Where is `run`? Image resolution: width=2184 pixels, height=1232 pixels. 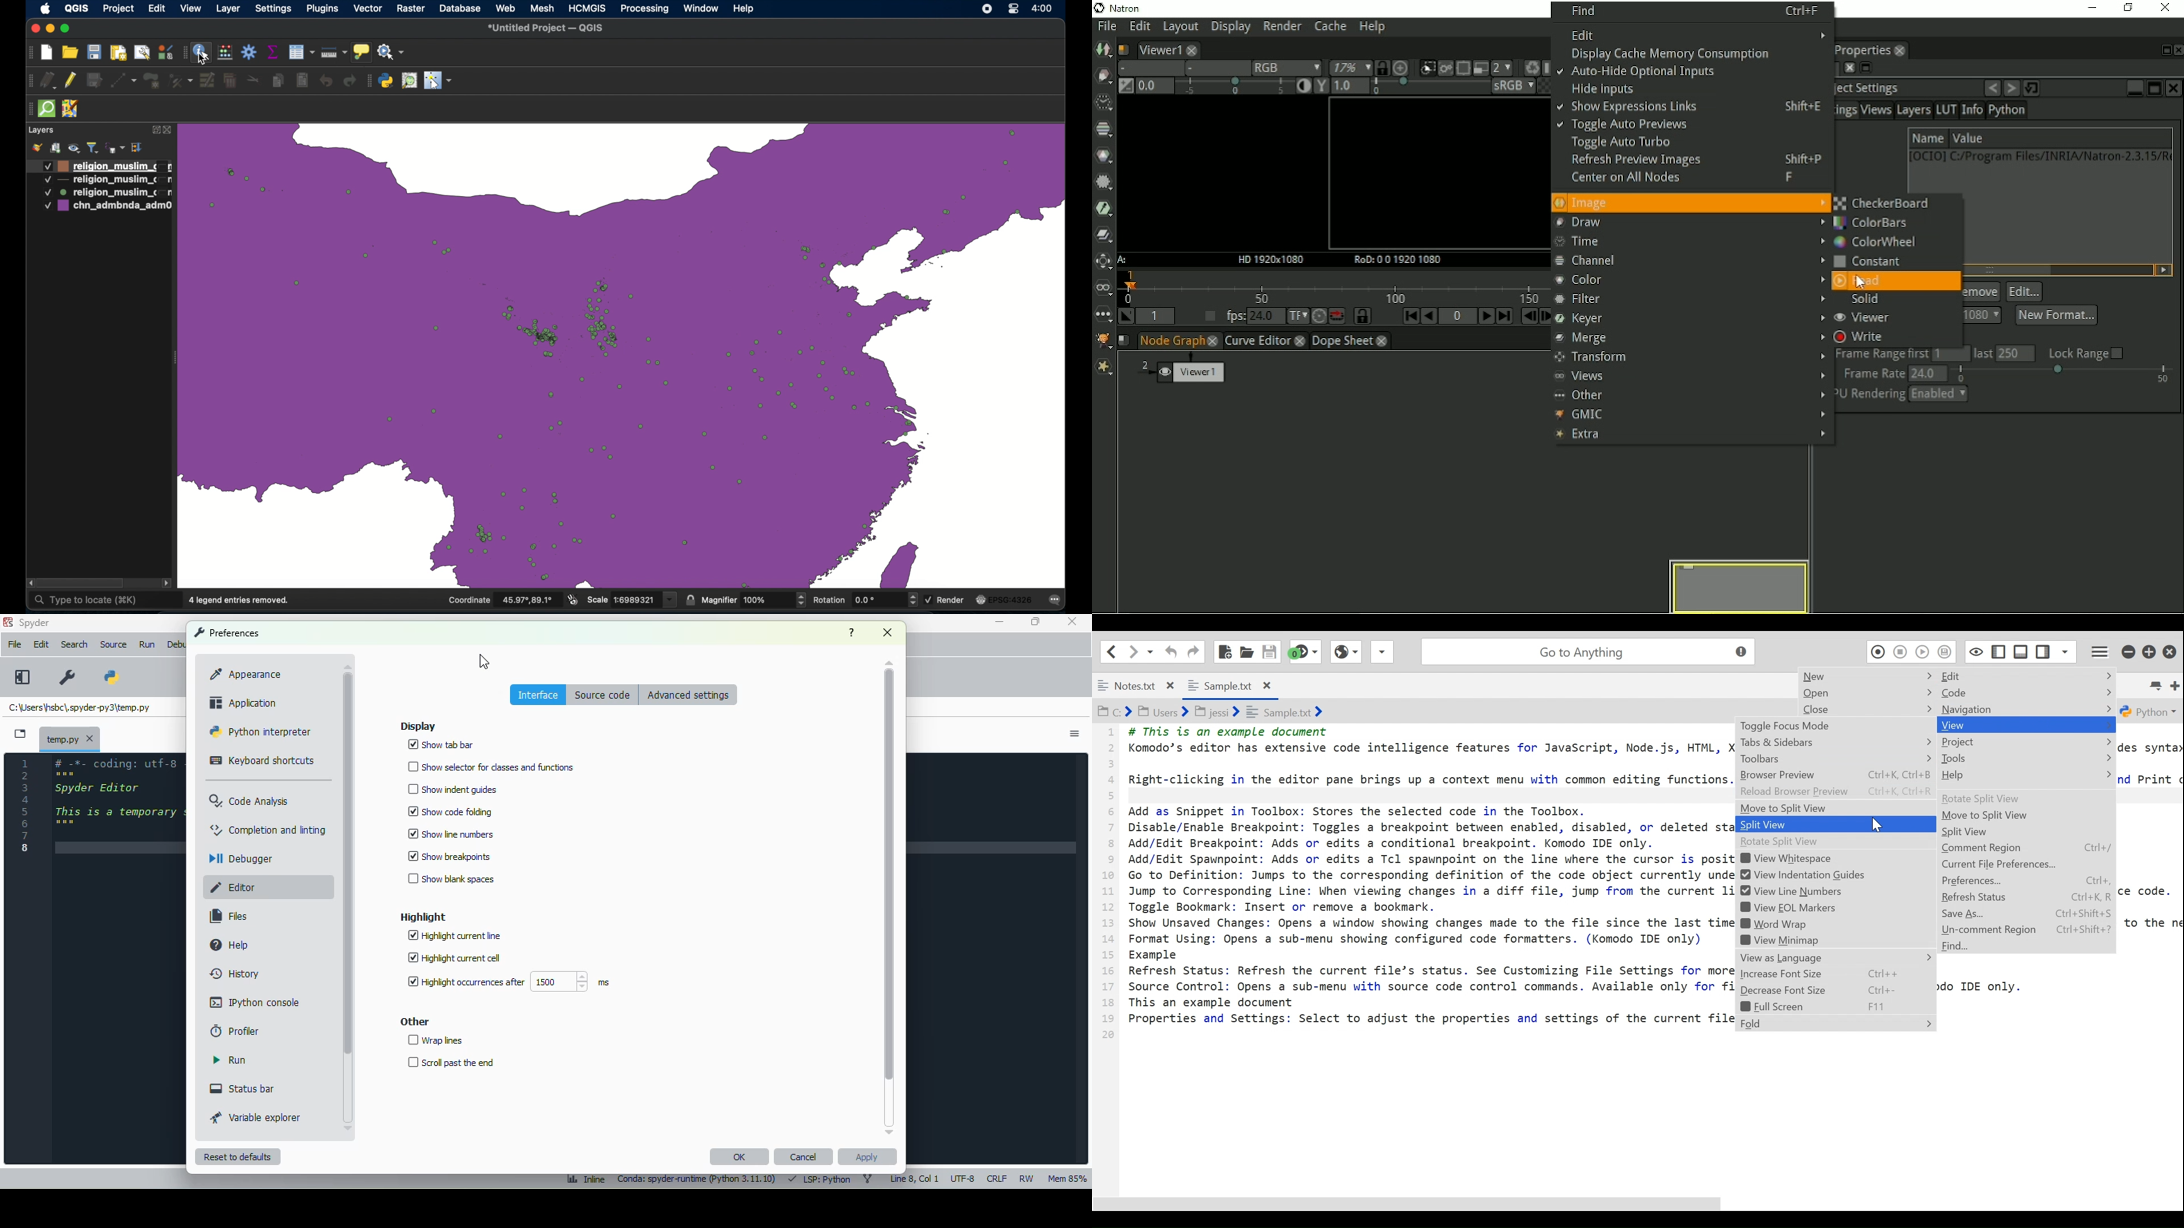
run is located at coordinates (230, 1061).